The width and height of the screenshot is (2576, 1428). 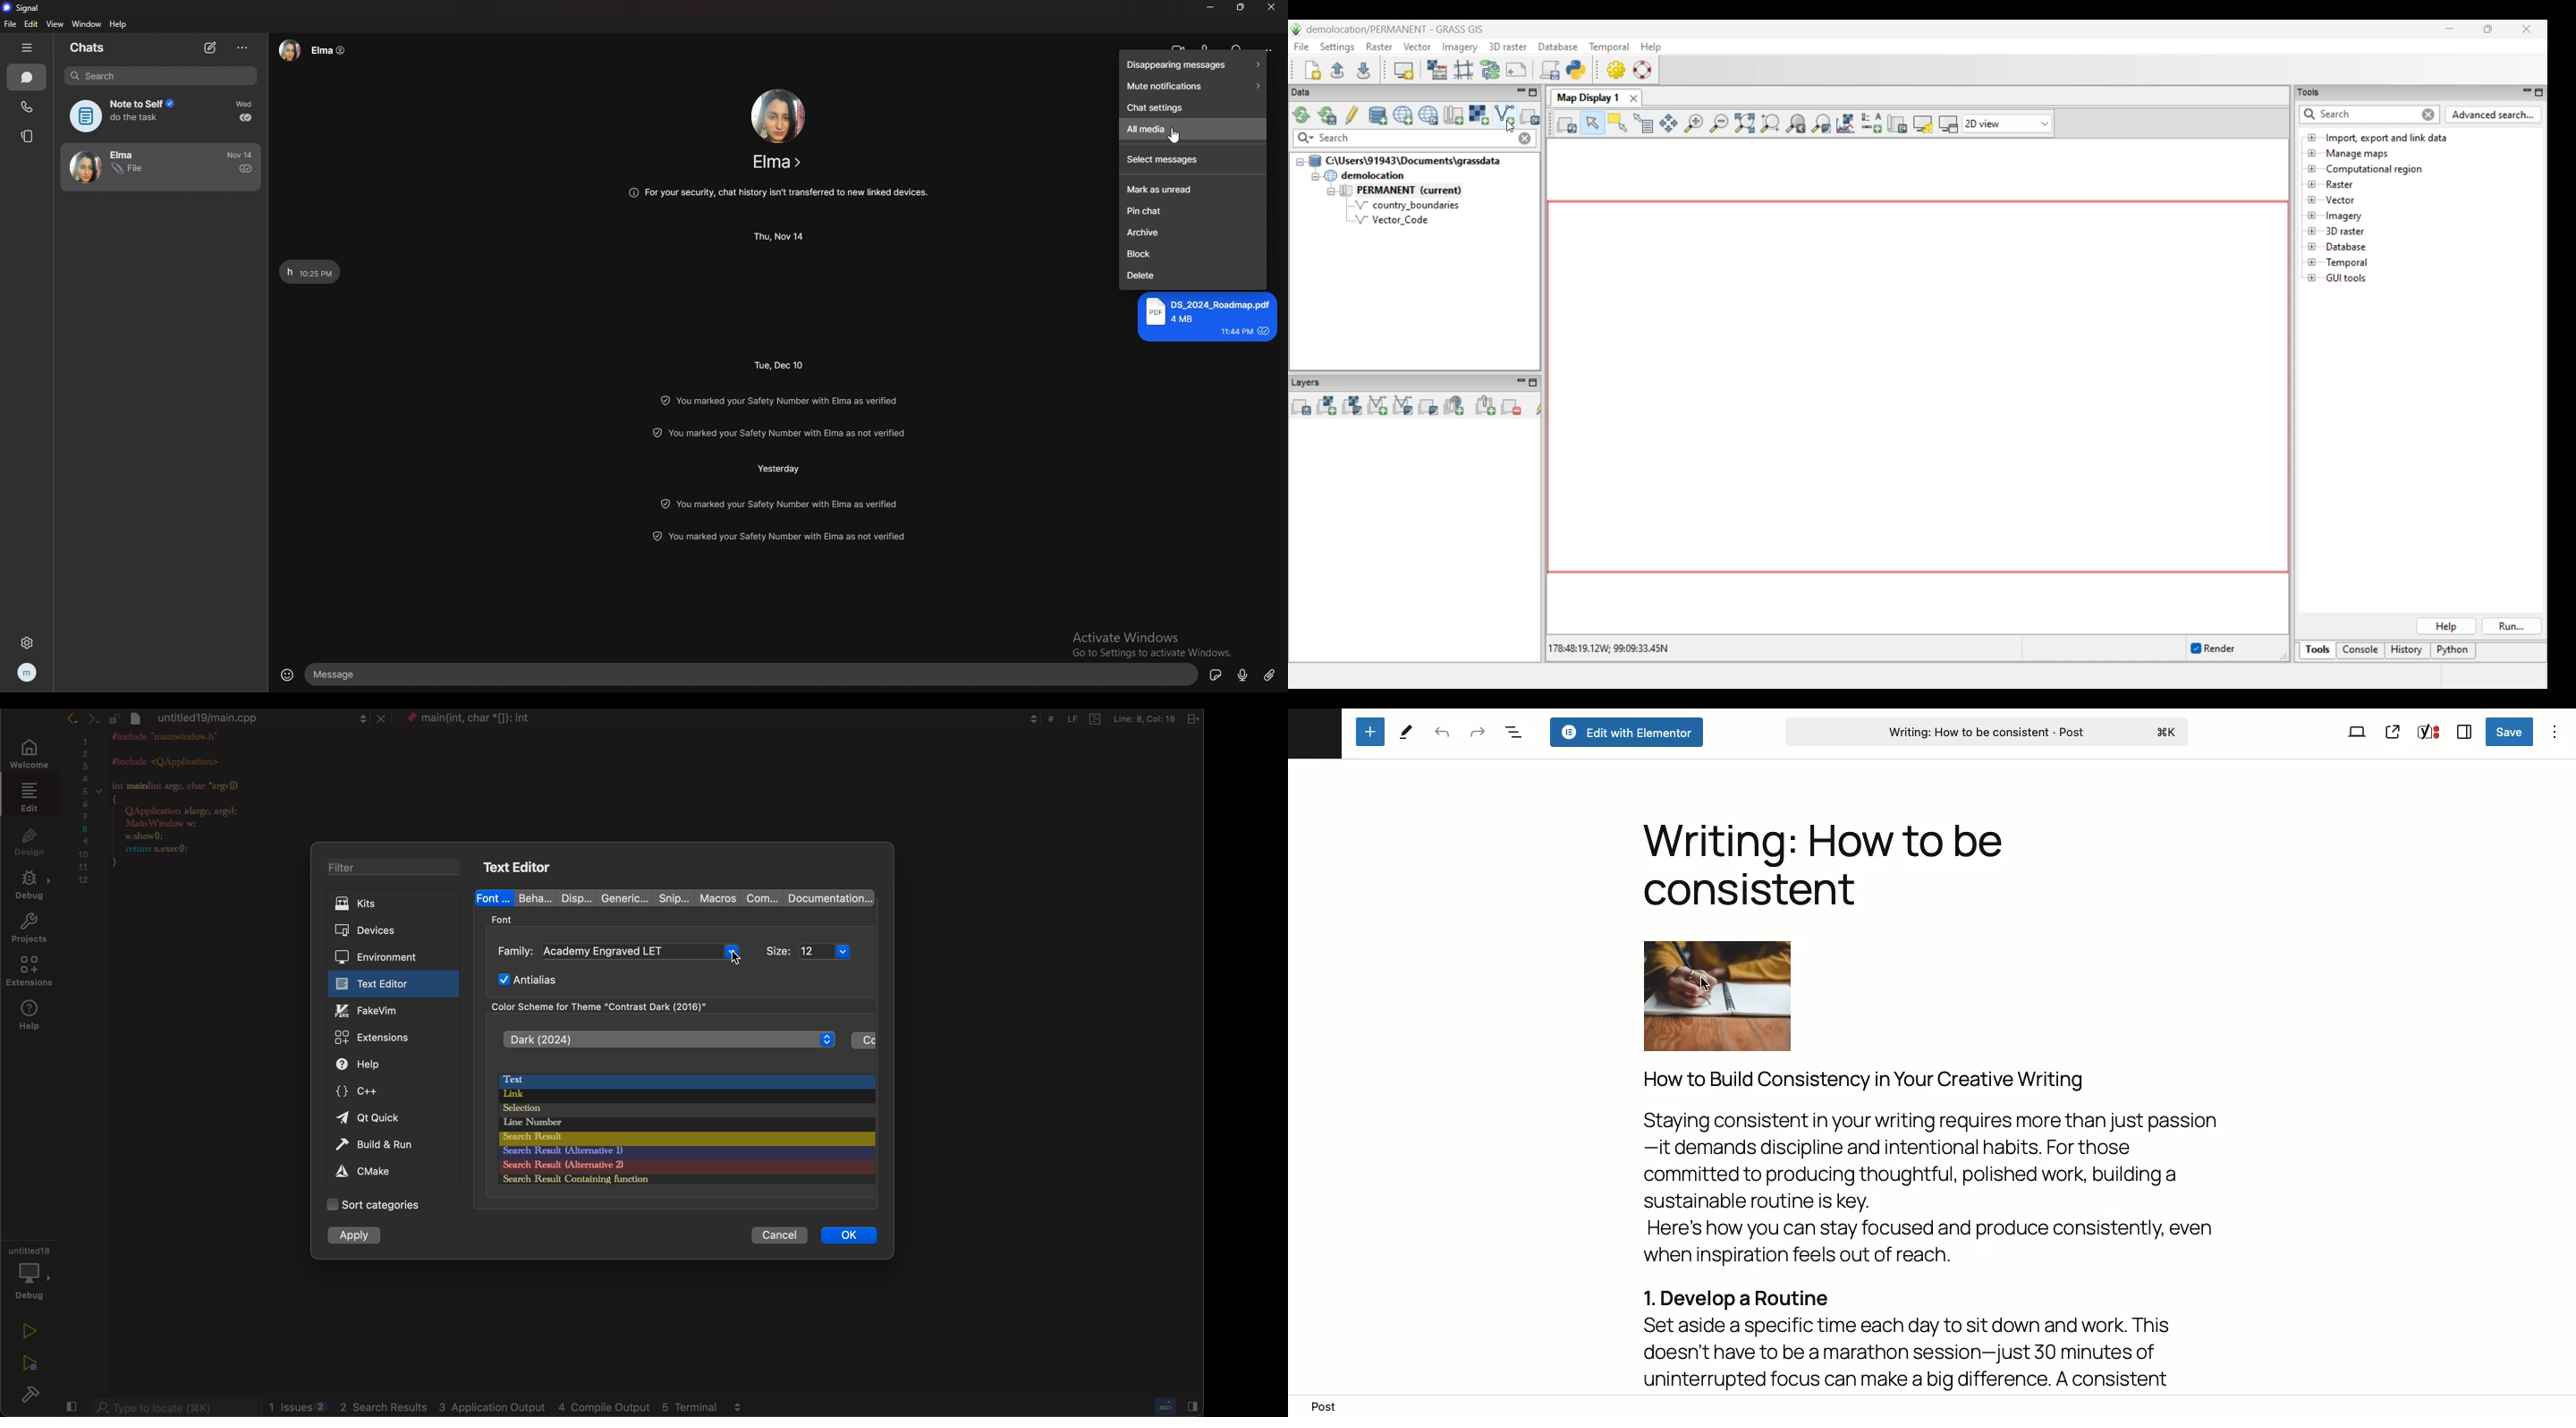 I want to click on How to Build Consistency in Your Creative Writing

Staying consistent in your writing requires more than just passion
—it demands discipline and intentional habits. For those
committed to producing thoughtful, polished work, building a
sustainable routine is key.

Here's how you can stay focused and produce consistently, even
when inspiration feels out of reach.

1. Develop a Routine

Set aside a specific time each day to sit down and work. This
doesn't have to be a marathon session—just 30 minutes of
uninterrupted focus can make a big difference. A consistent, so click(x=1930, y=1230).